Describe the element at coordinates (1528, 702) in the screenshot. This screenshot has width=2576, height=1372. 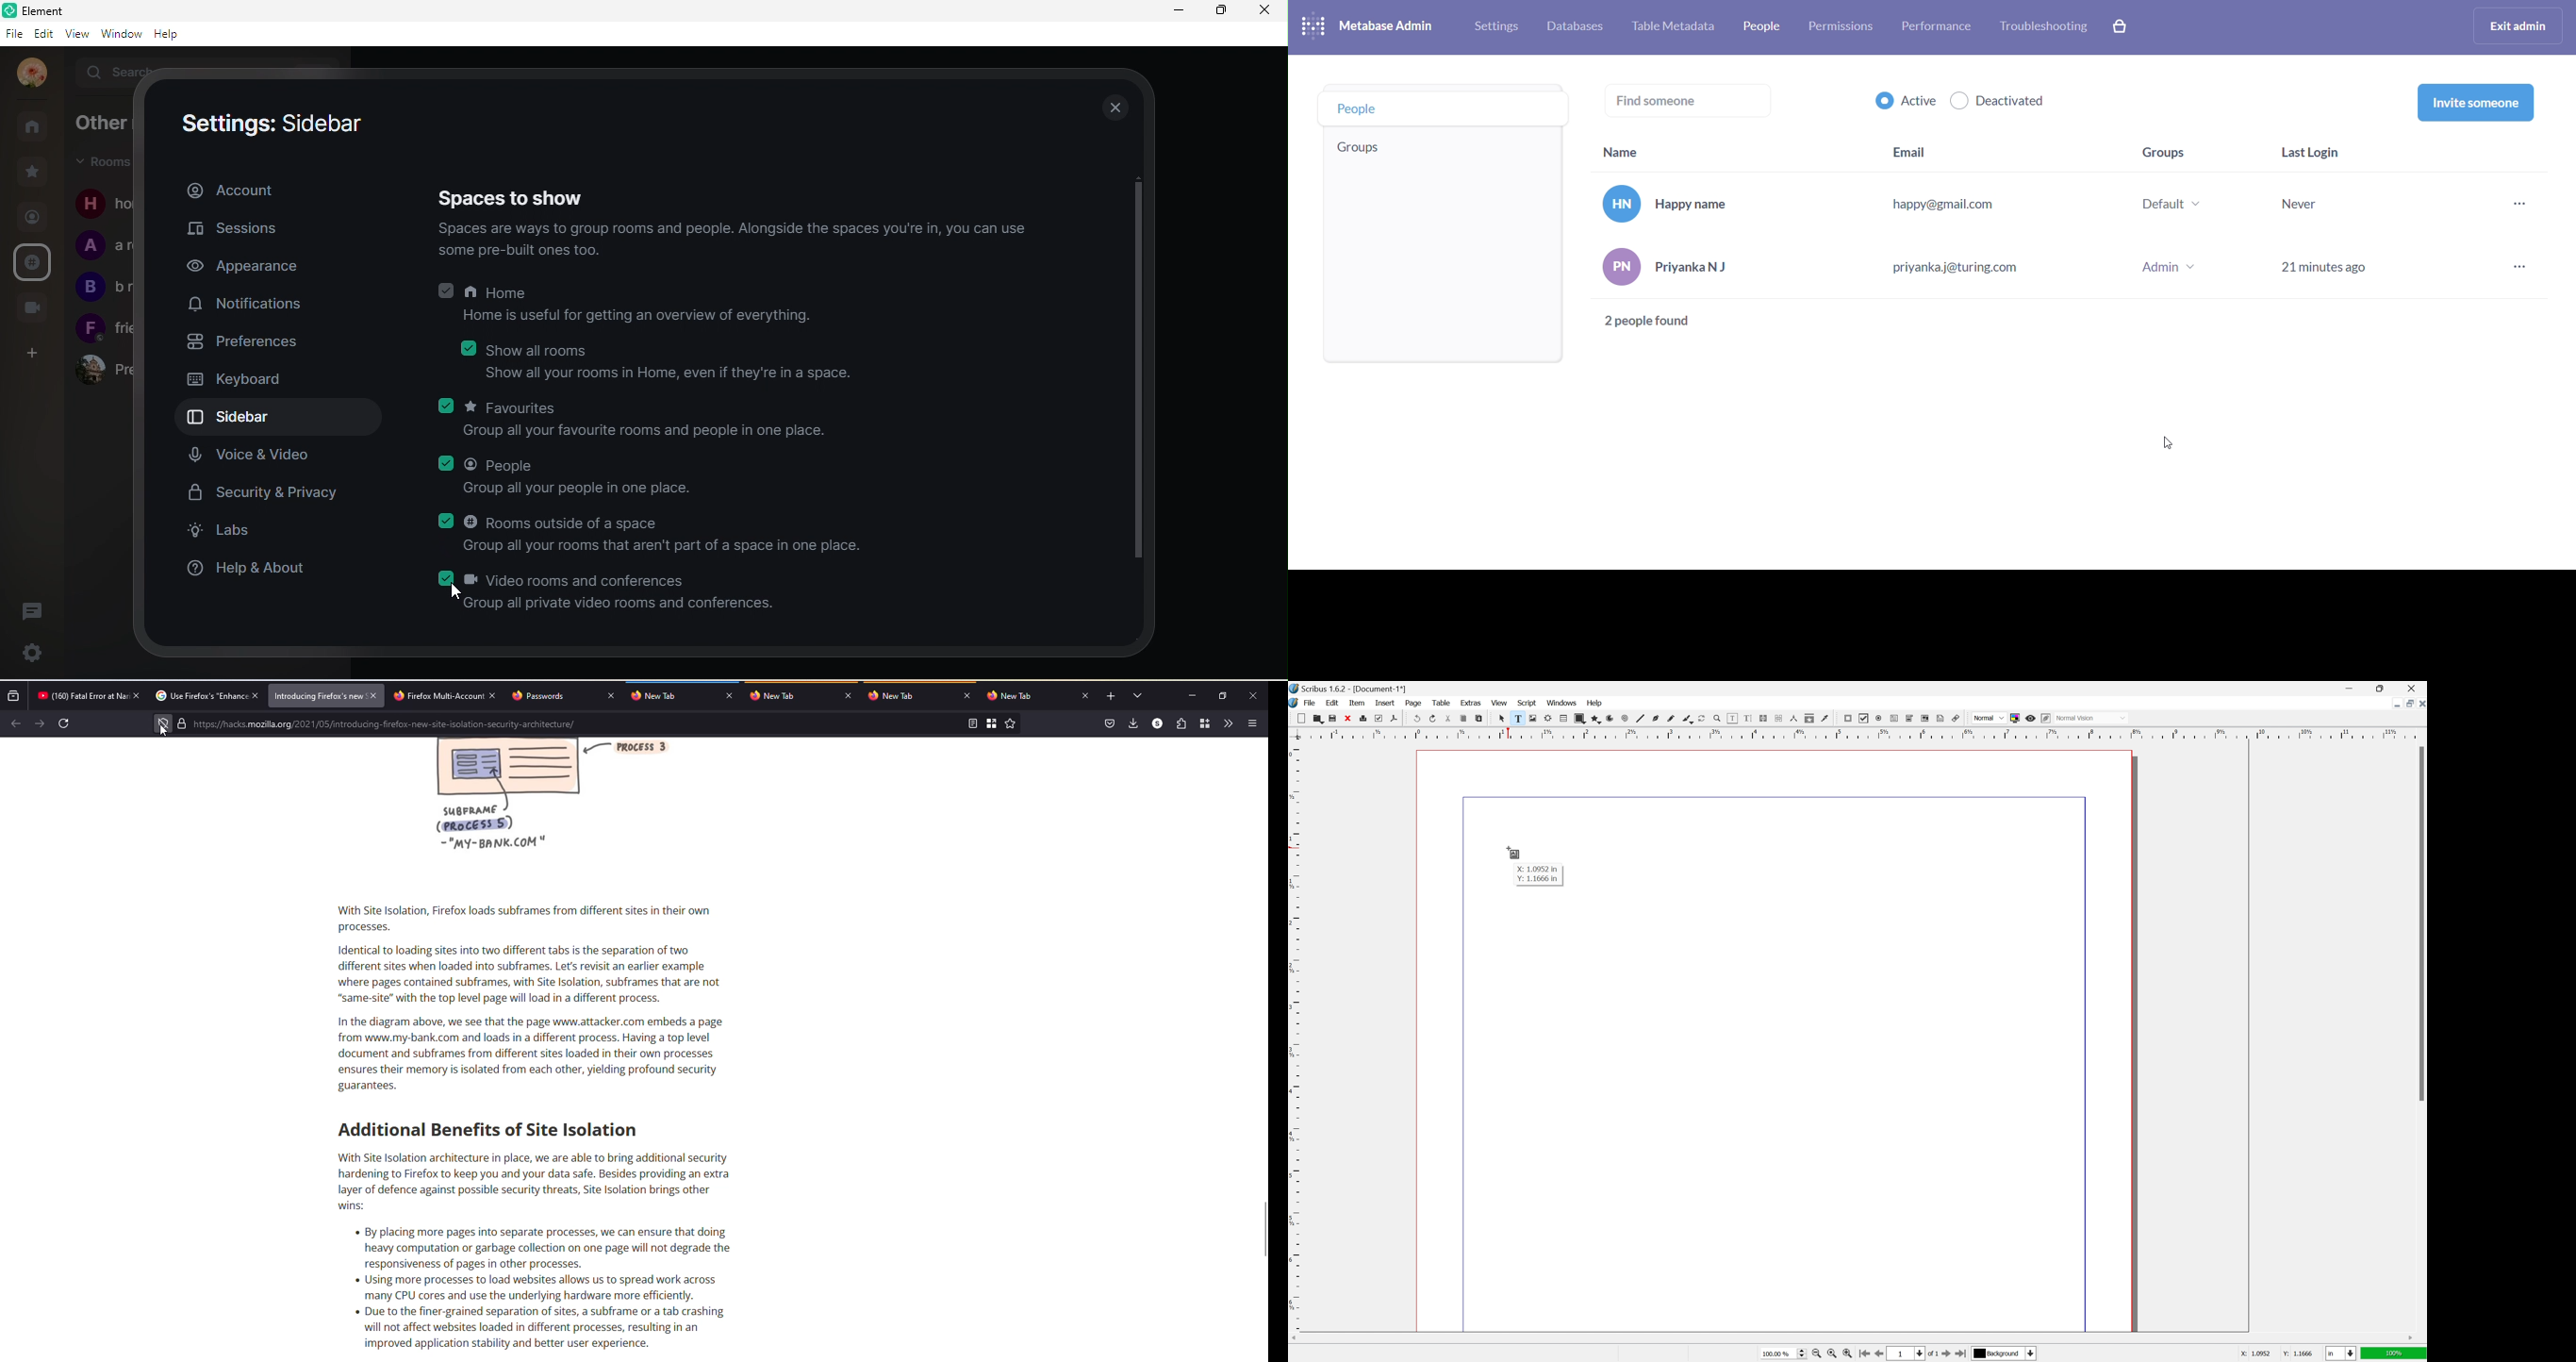
I see `script` at that location.